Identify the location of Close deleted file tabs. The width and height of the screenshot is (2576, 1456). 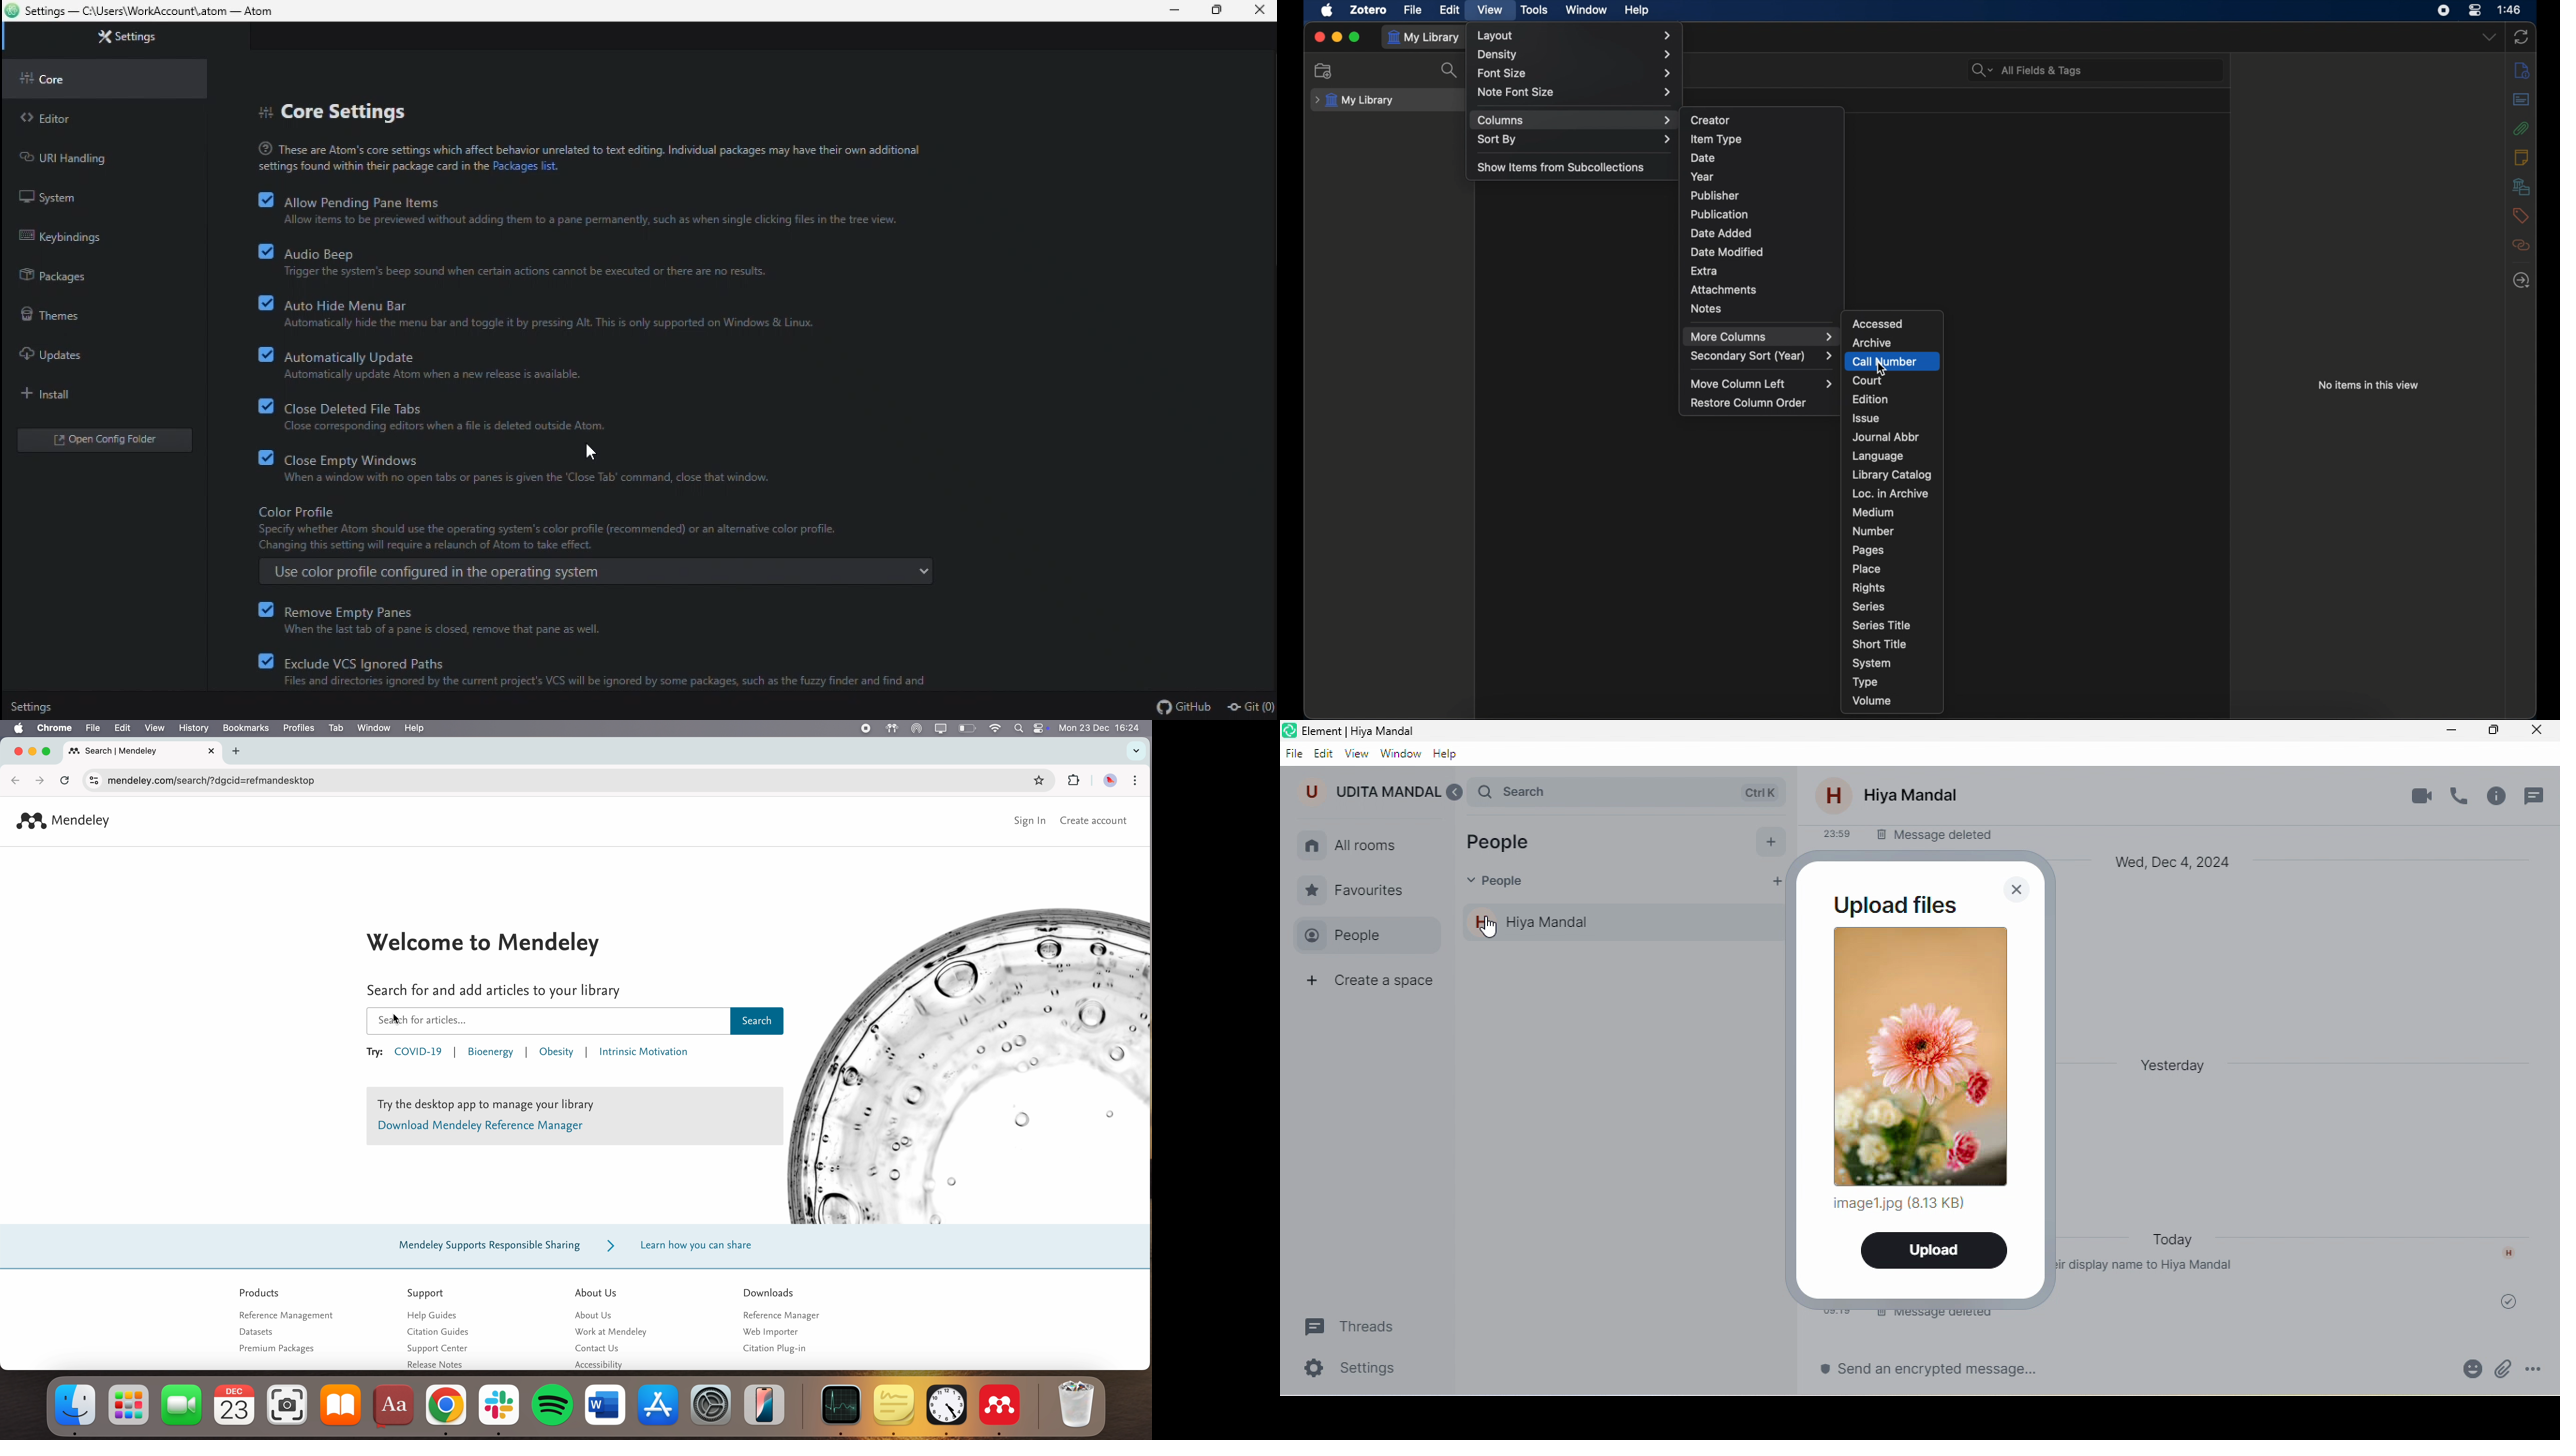
(452, 416).